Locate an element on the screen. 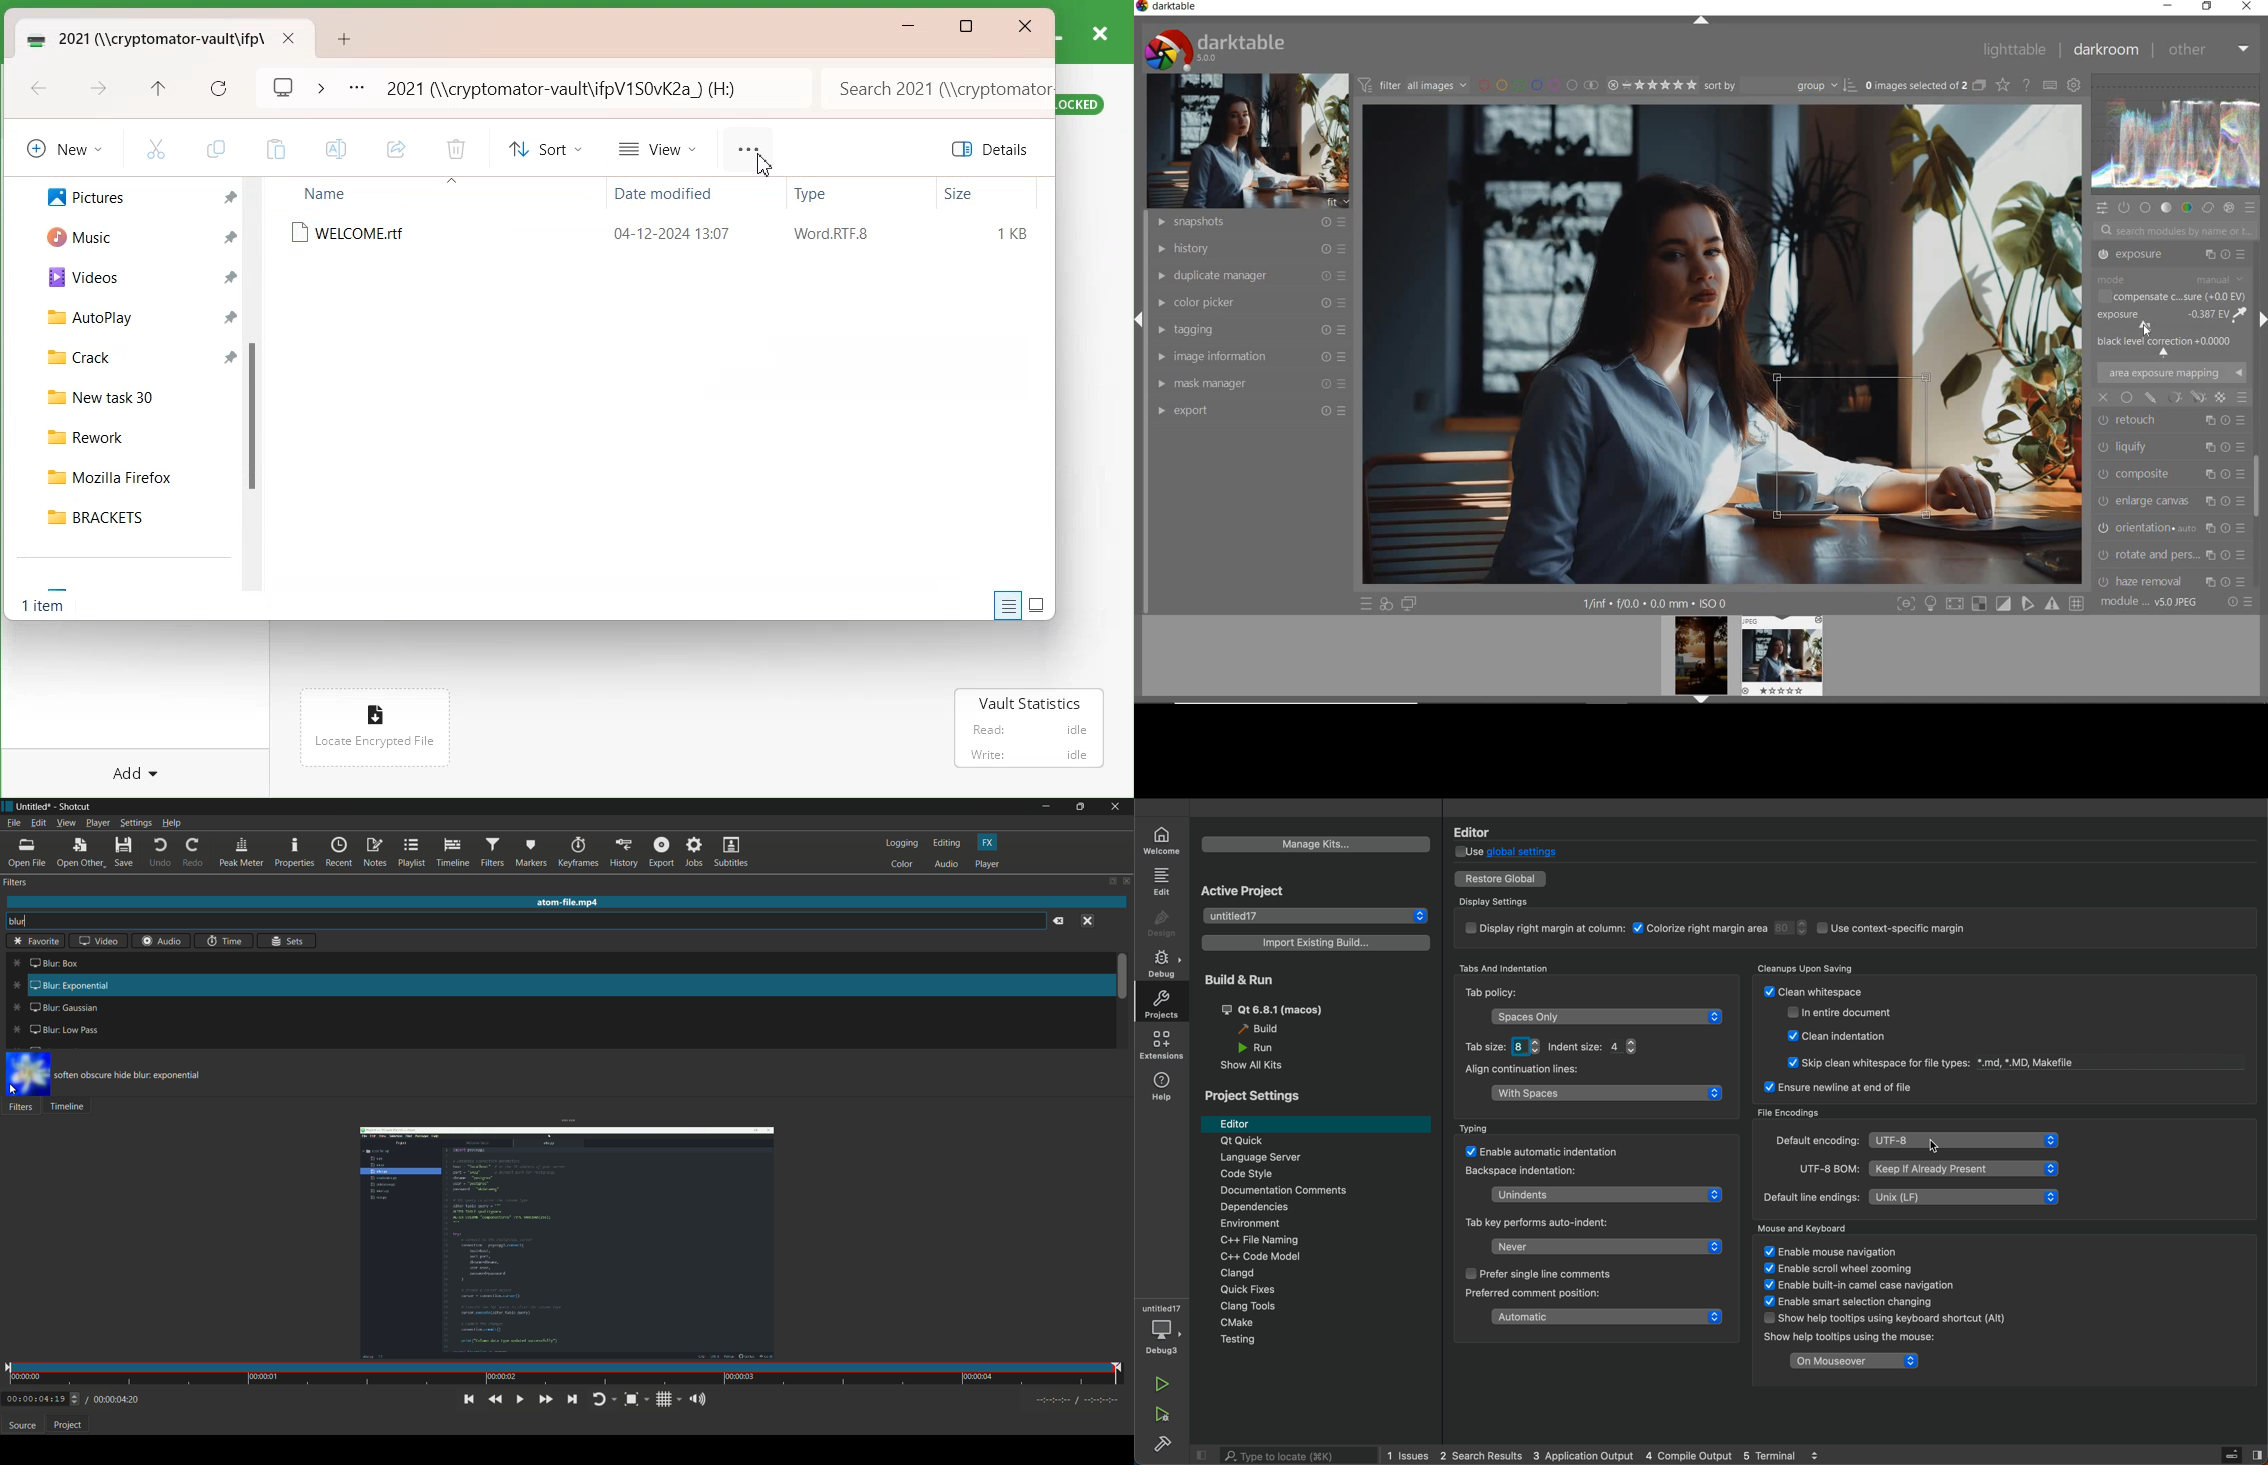  existing builds is located at coordinates (1312, 942).